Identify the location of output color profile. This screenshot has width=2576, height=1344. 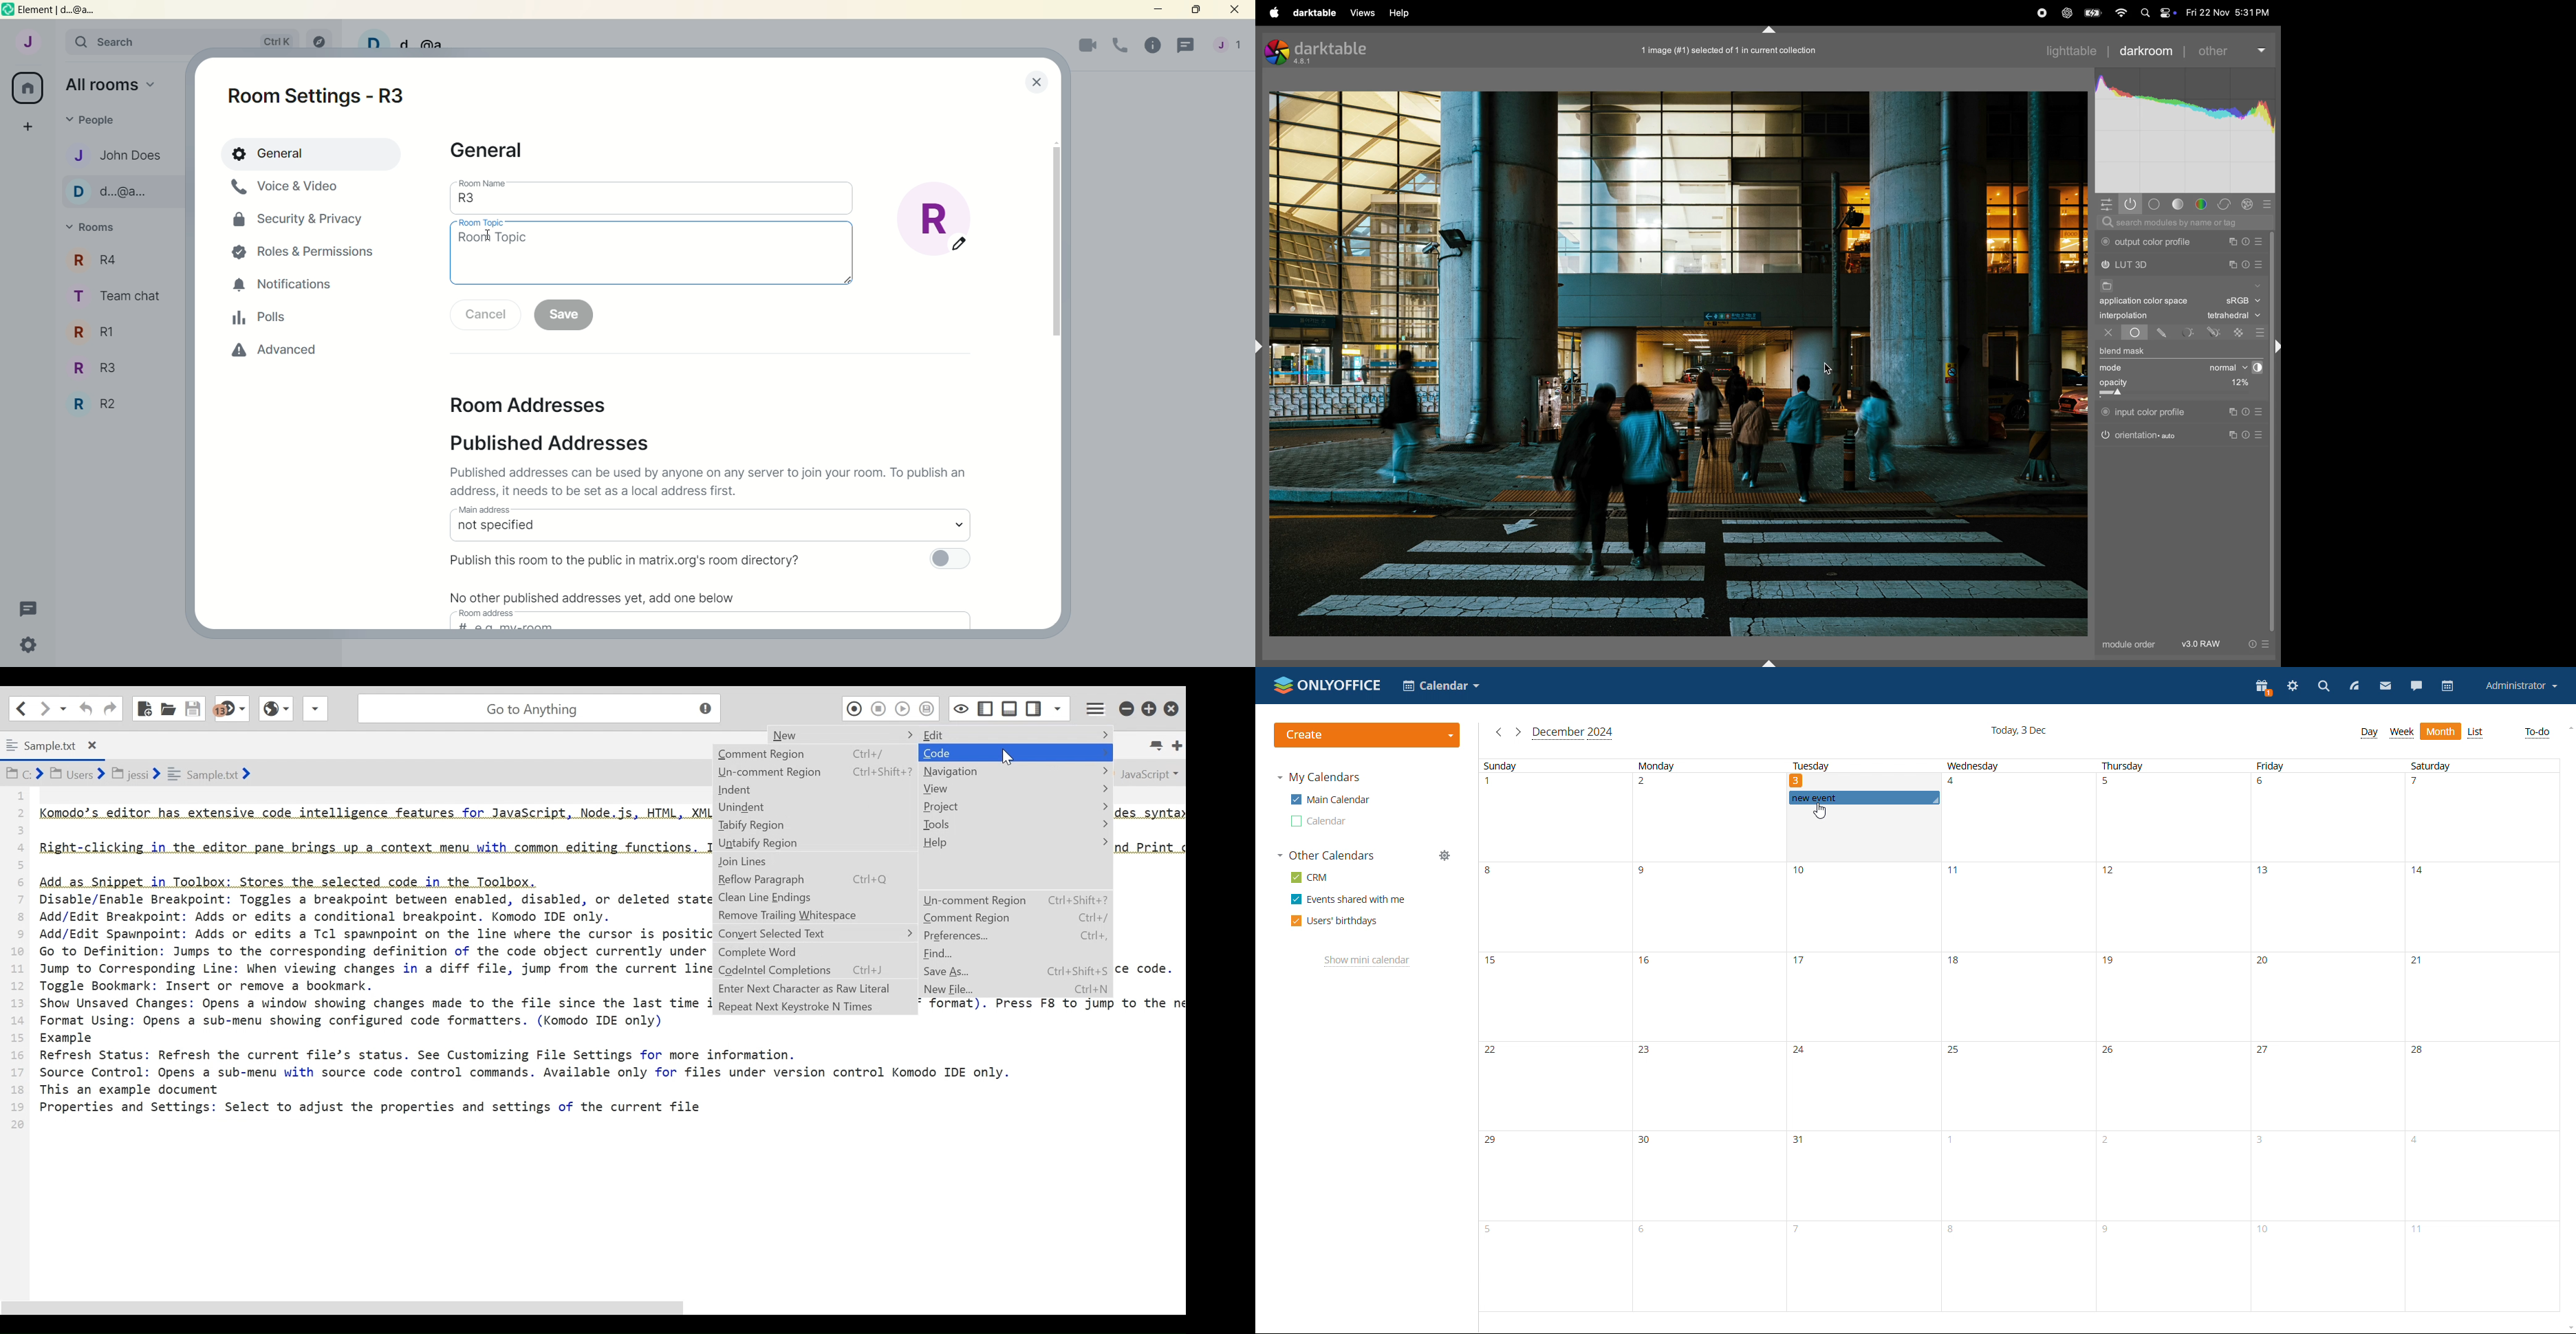
(2149, 242).